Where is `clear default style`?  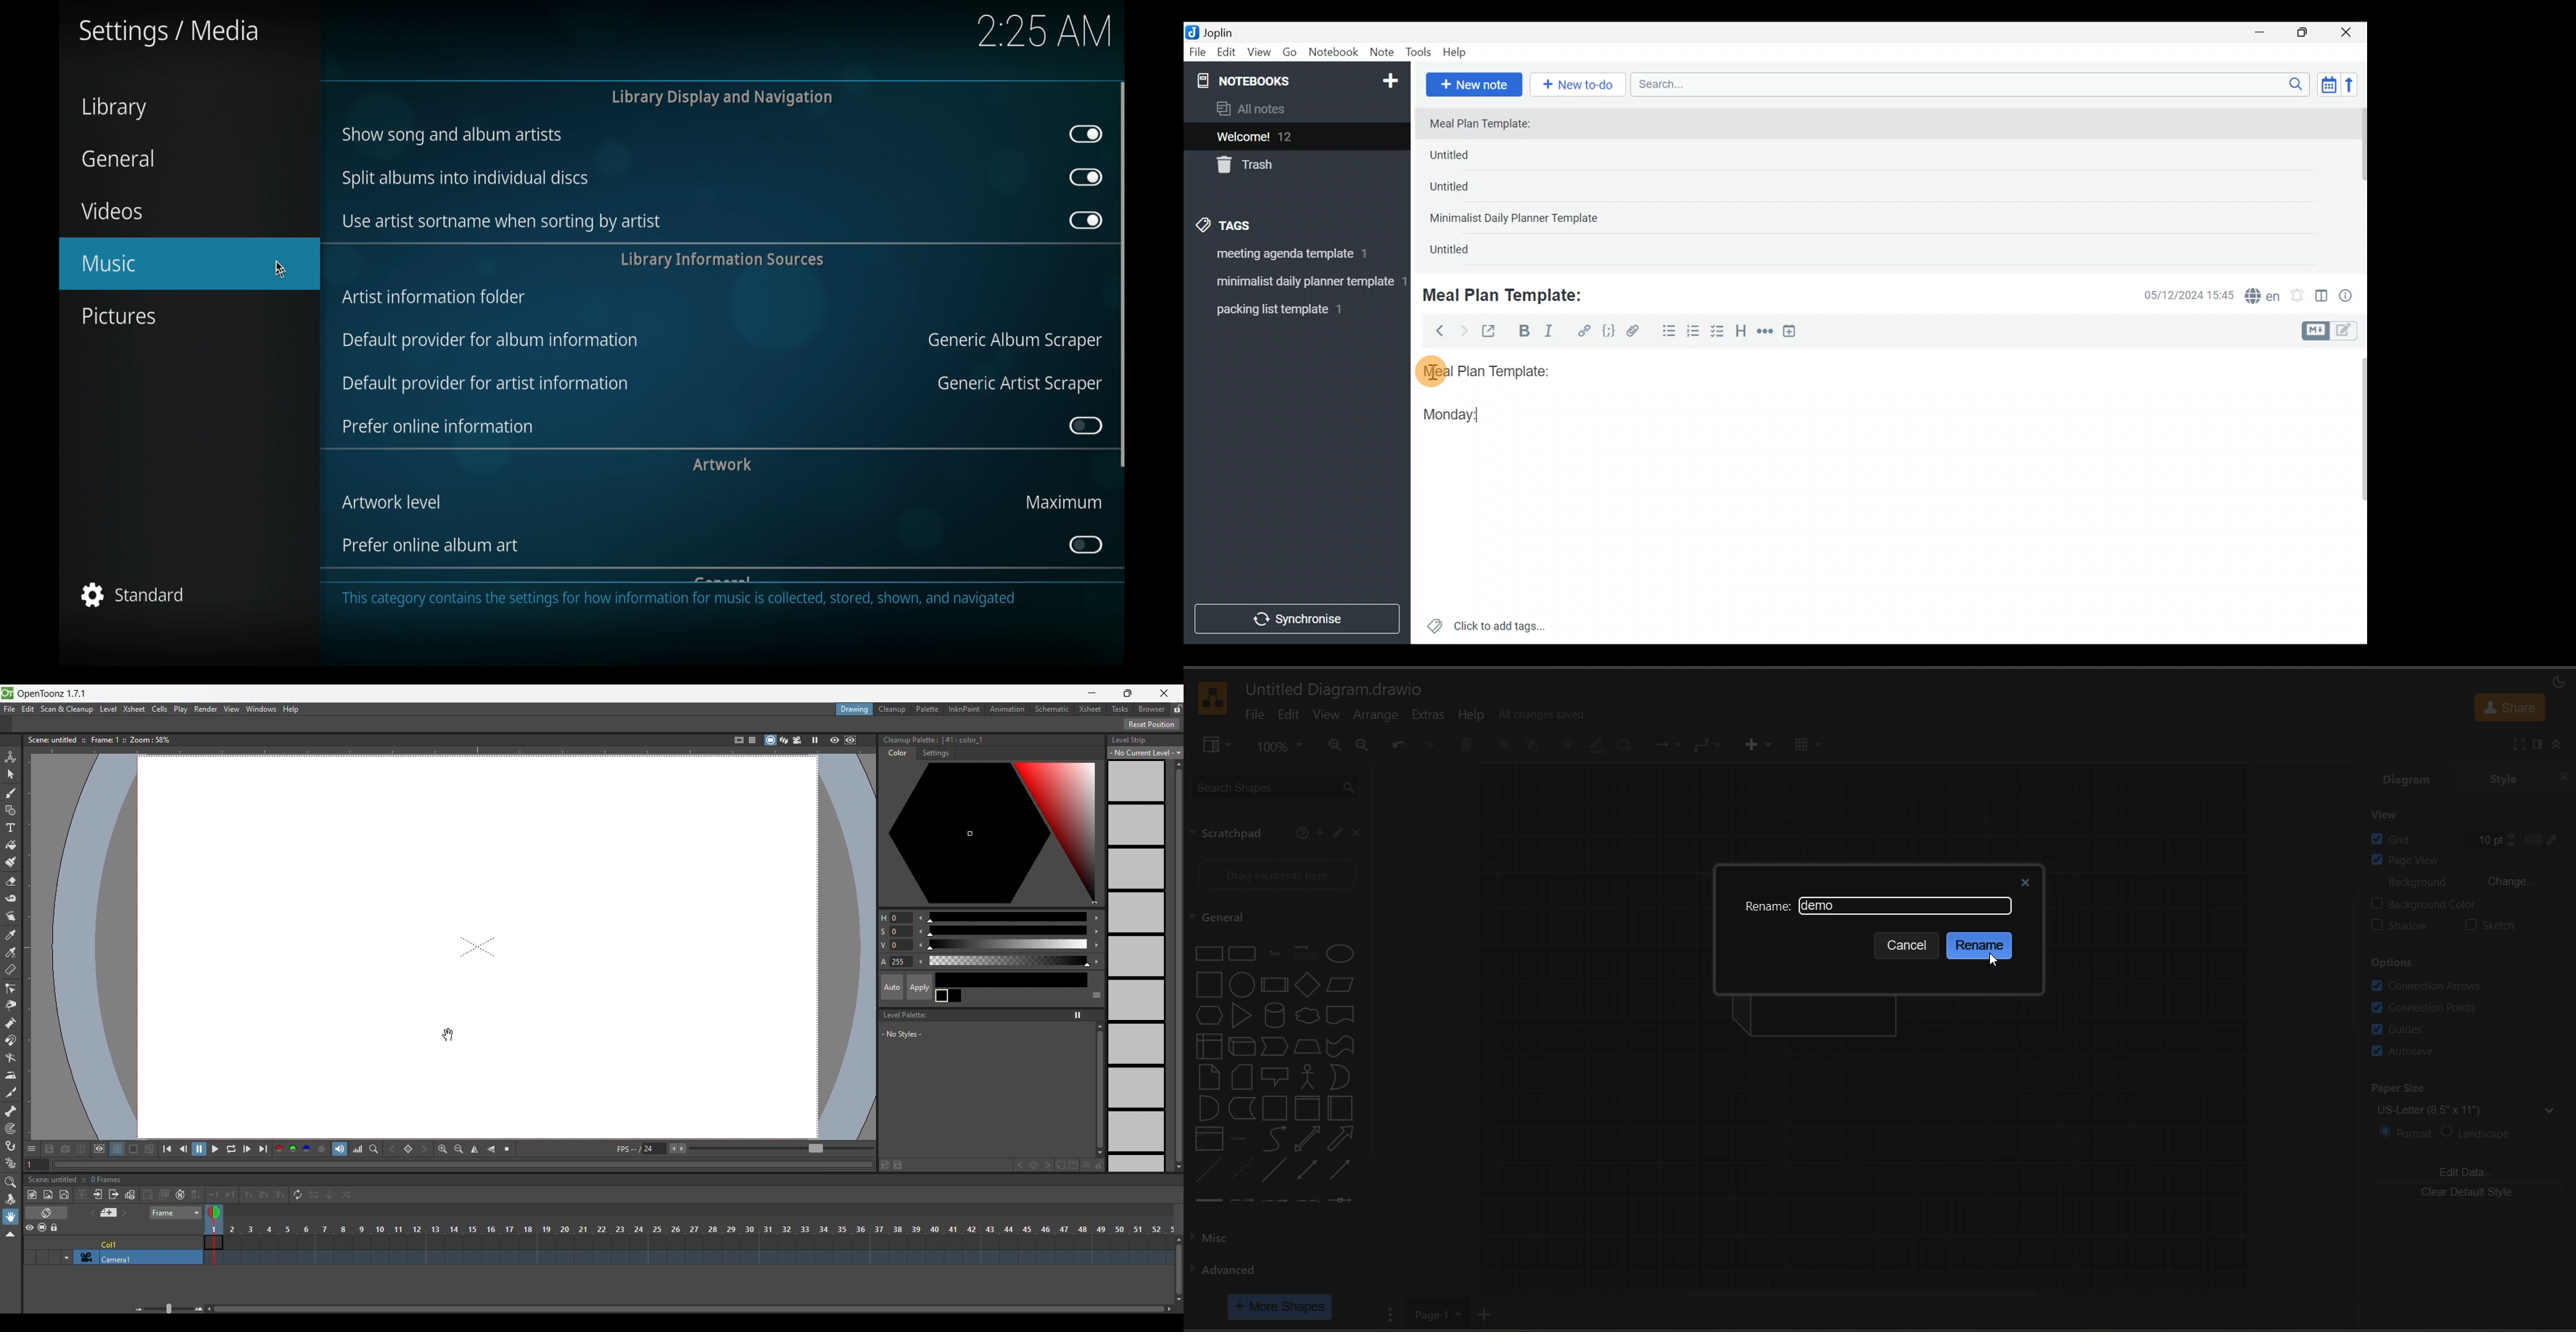 clear default style is located at coordinates (2467, 1193).